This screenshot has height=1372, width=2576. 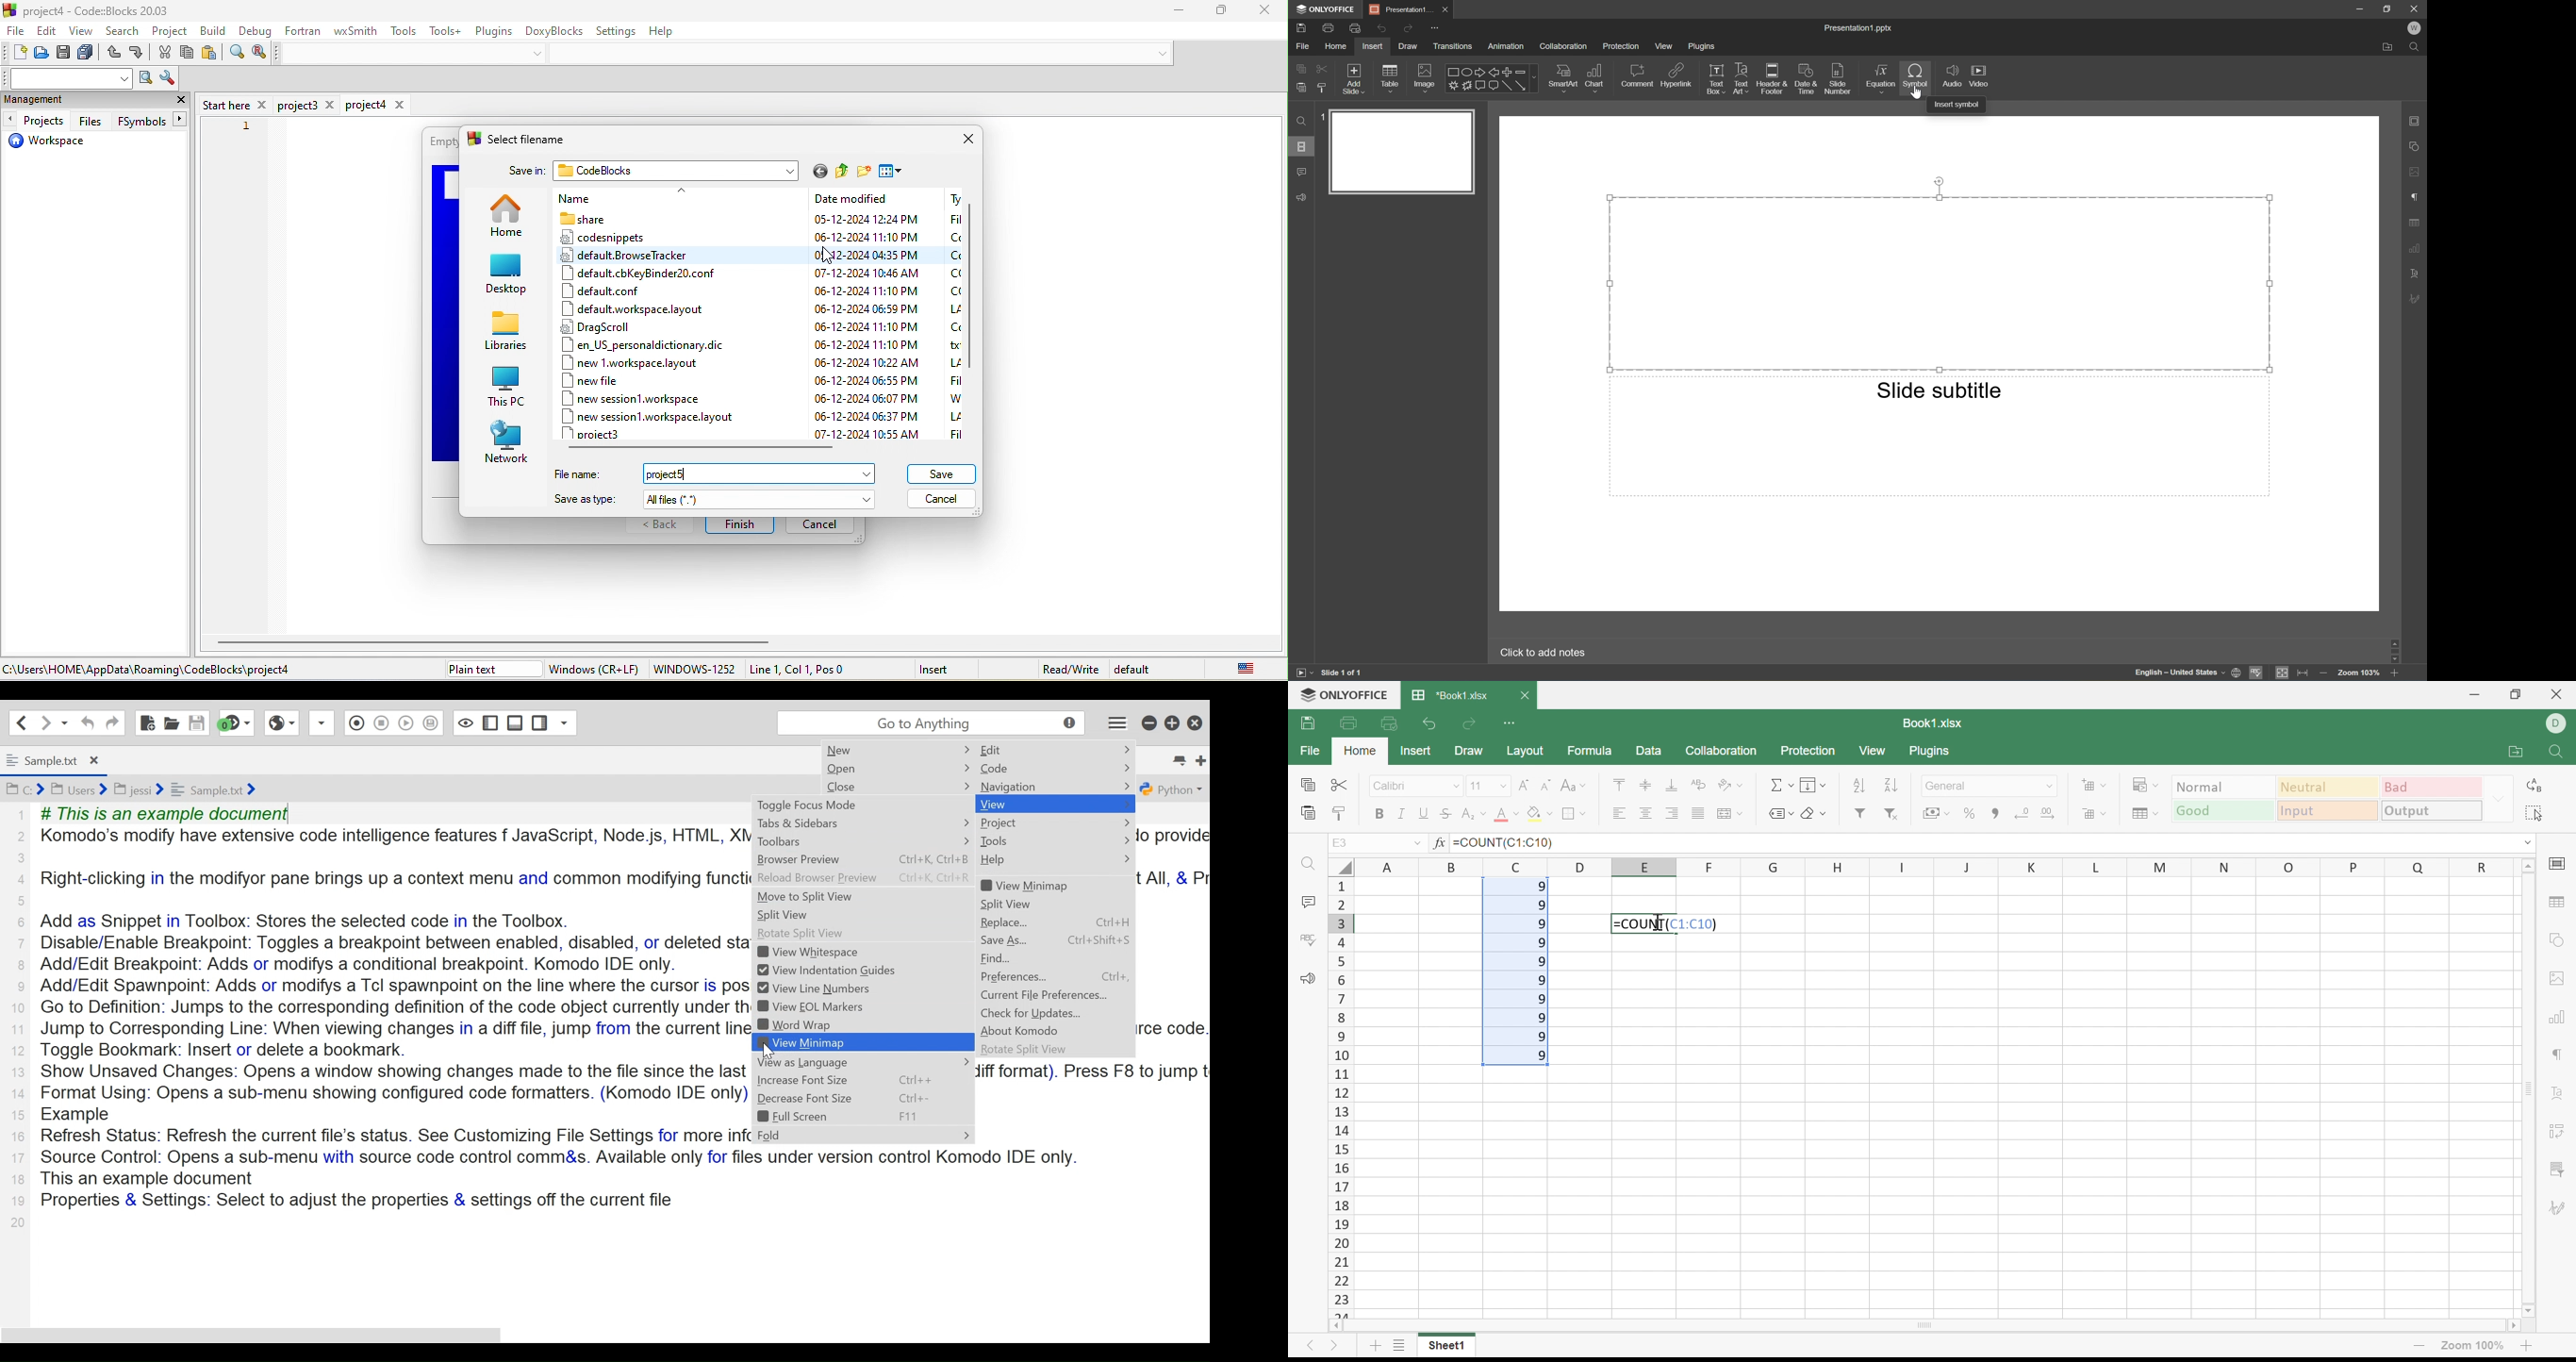 I want to click on Slide subtitle, so click(x=1939, y=390).